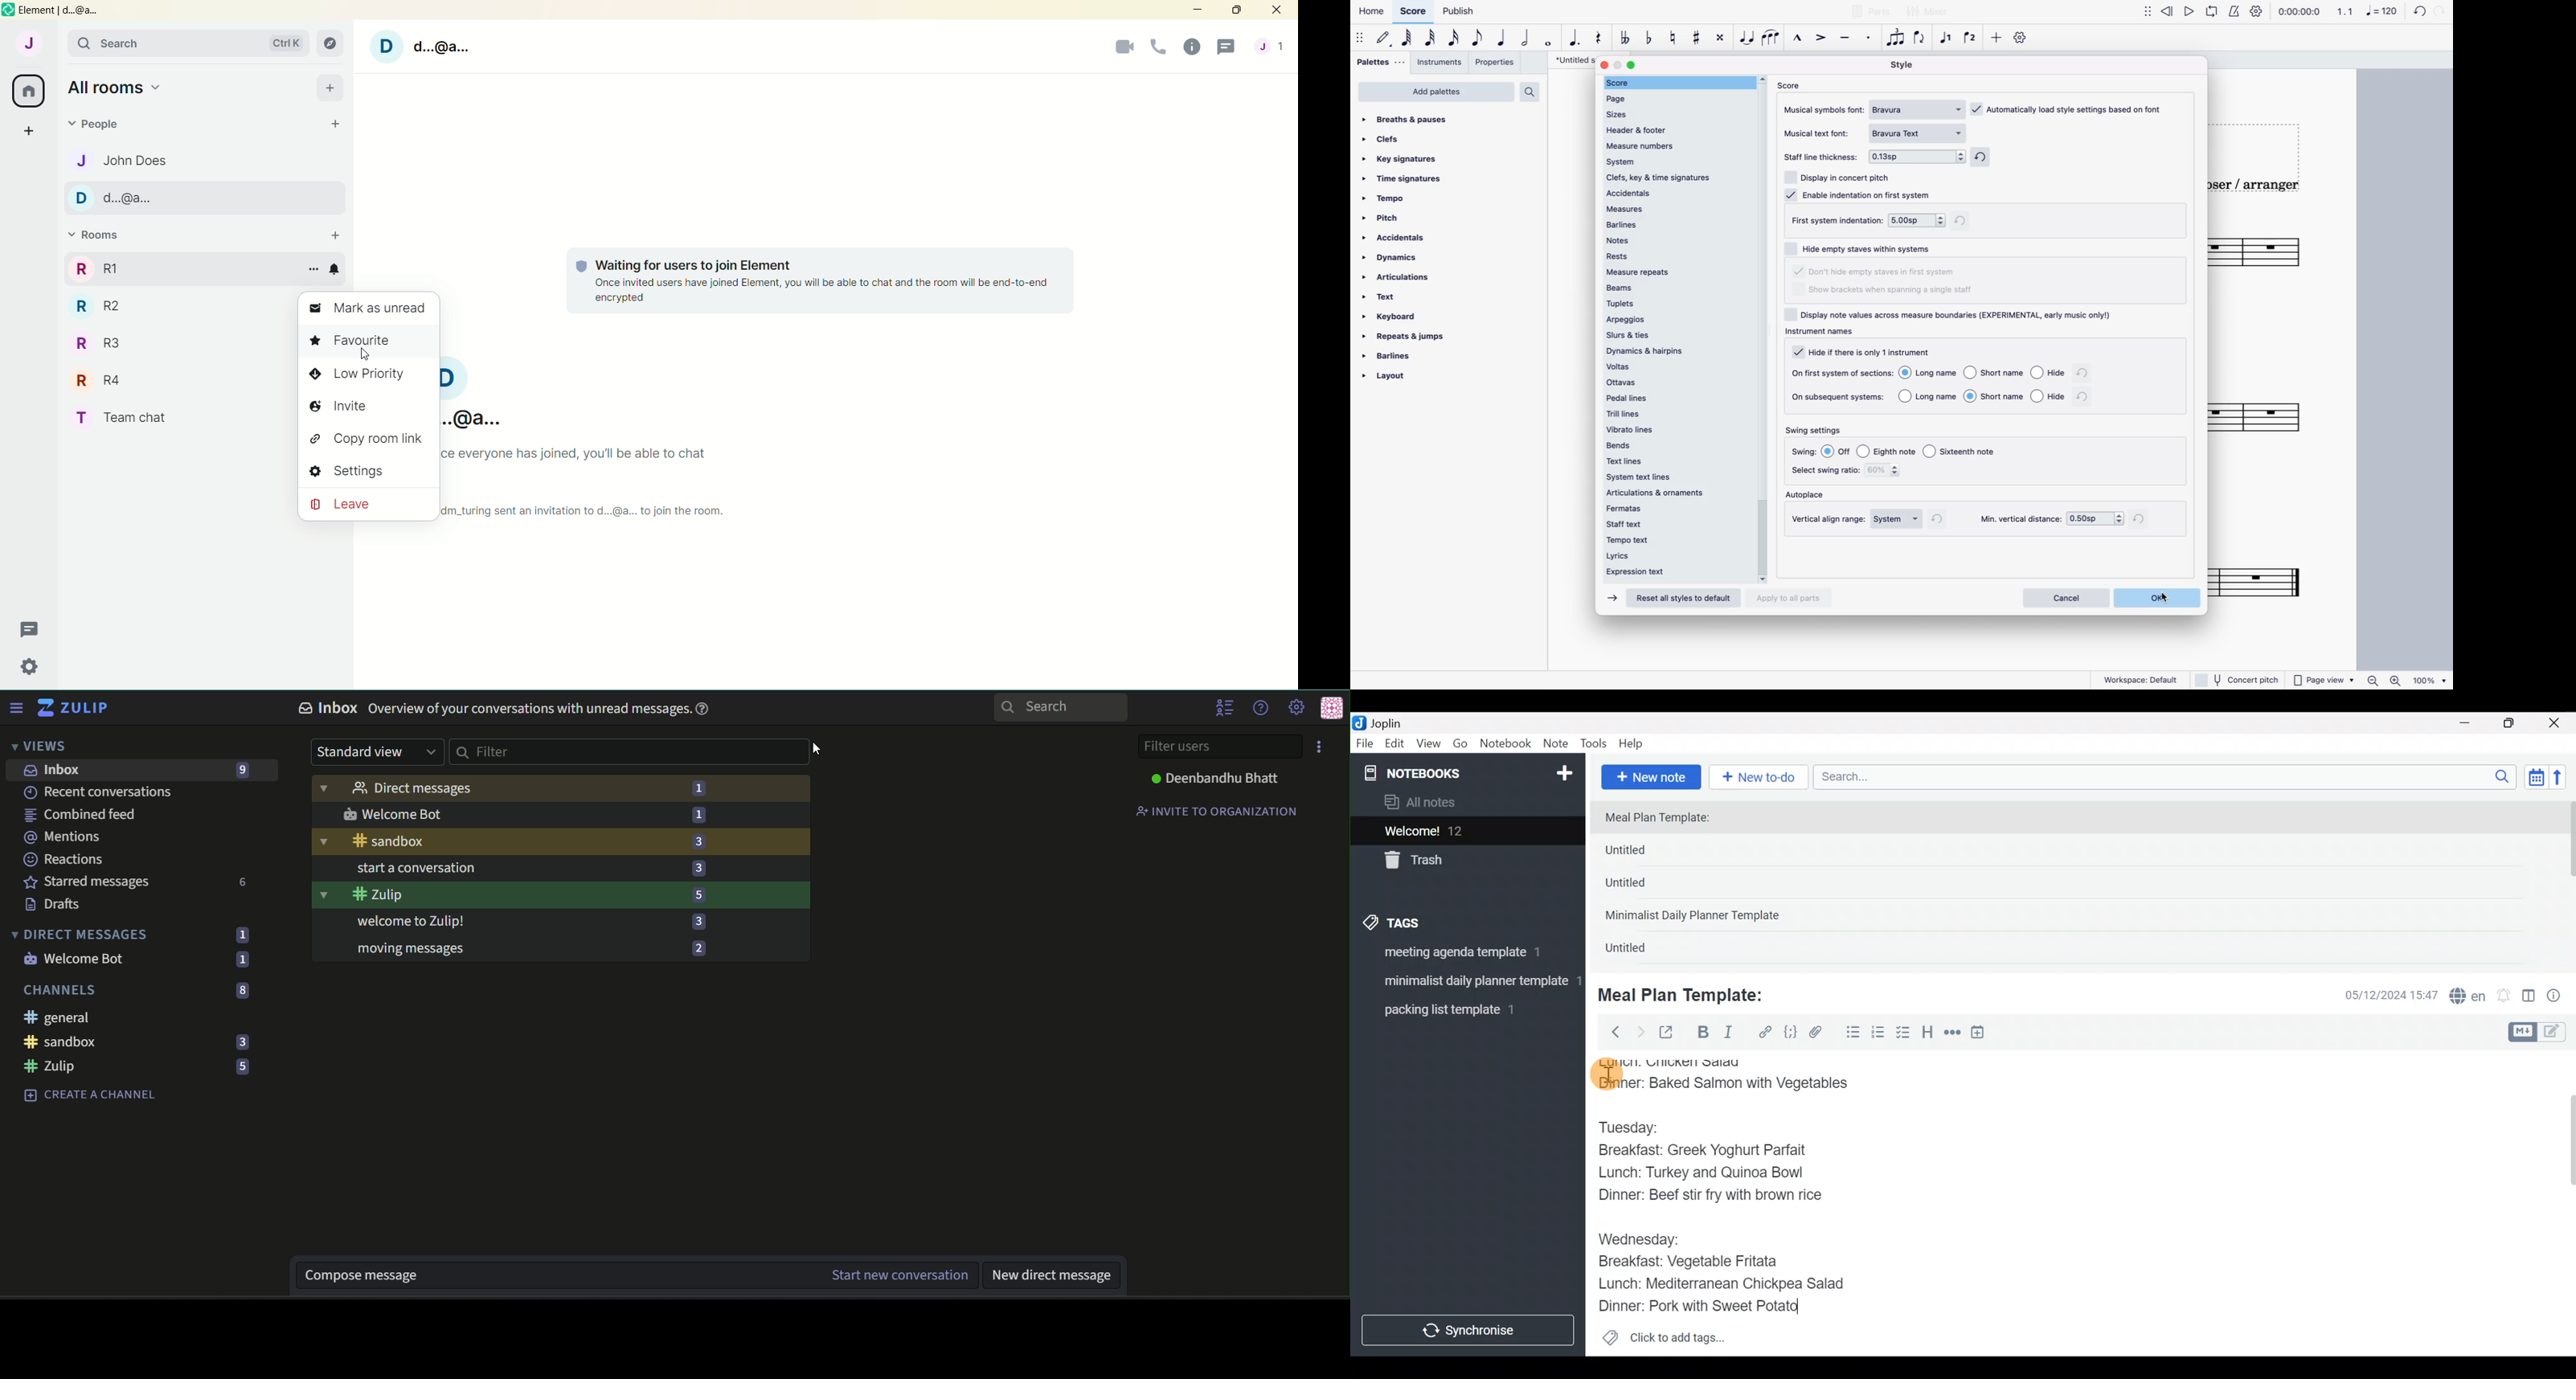  What do you see at coordinates (31, 667) in the screenshot?
I see `Settings` at bounding box center [31, 667].